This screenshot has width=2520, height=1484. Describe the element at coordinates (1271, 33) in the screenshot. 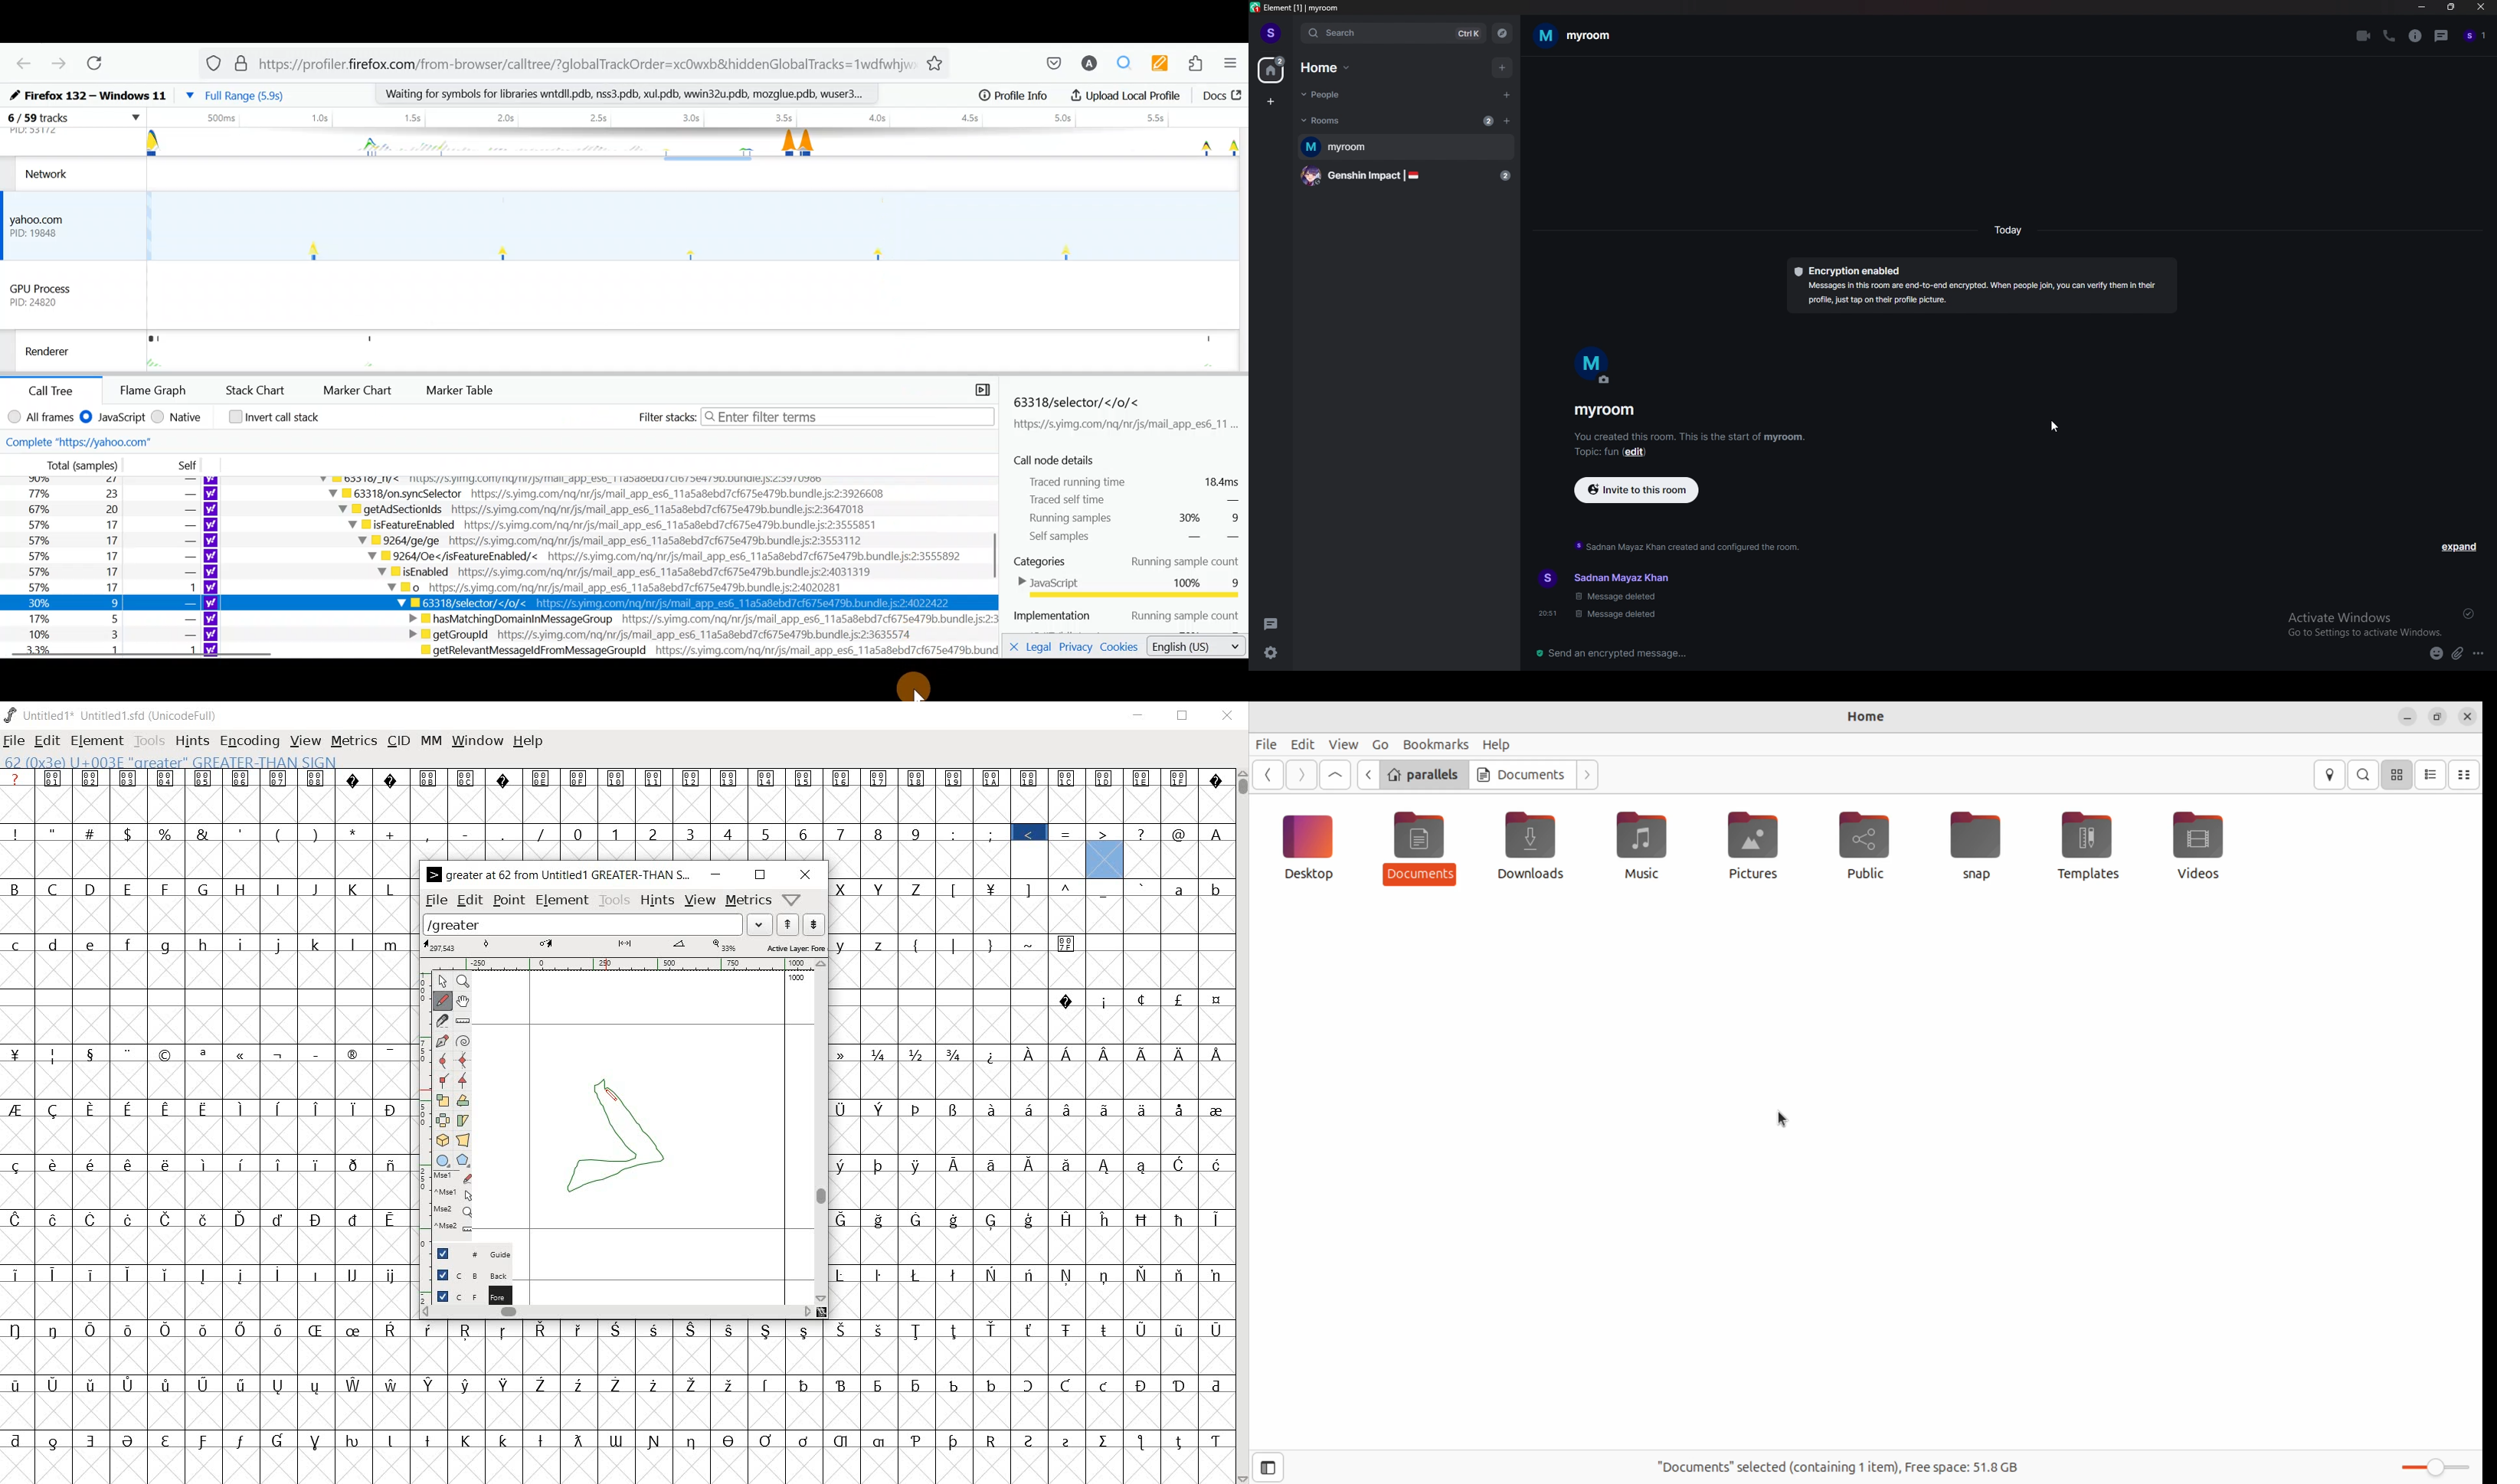

I see `profile` at that location.